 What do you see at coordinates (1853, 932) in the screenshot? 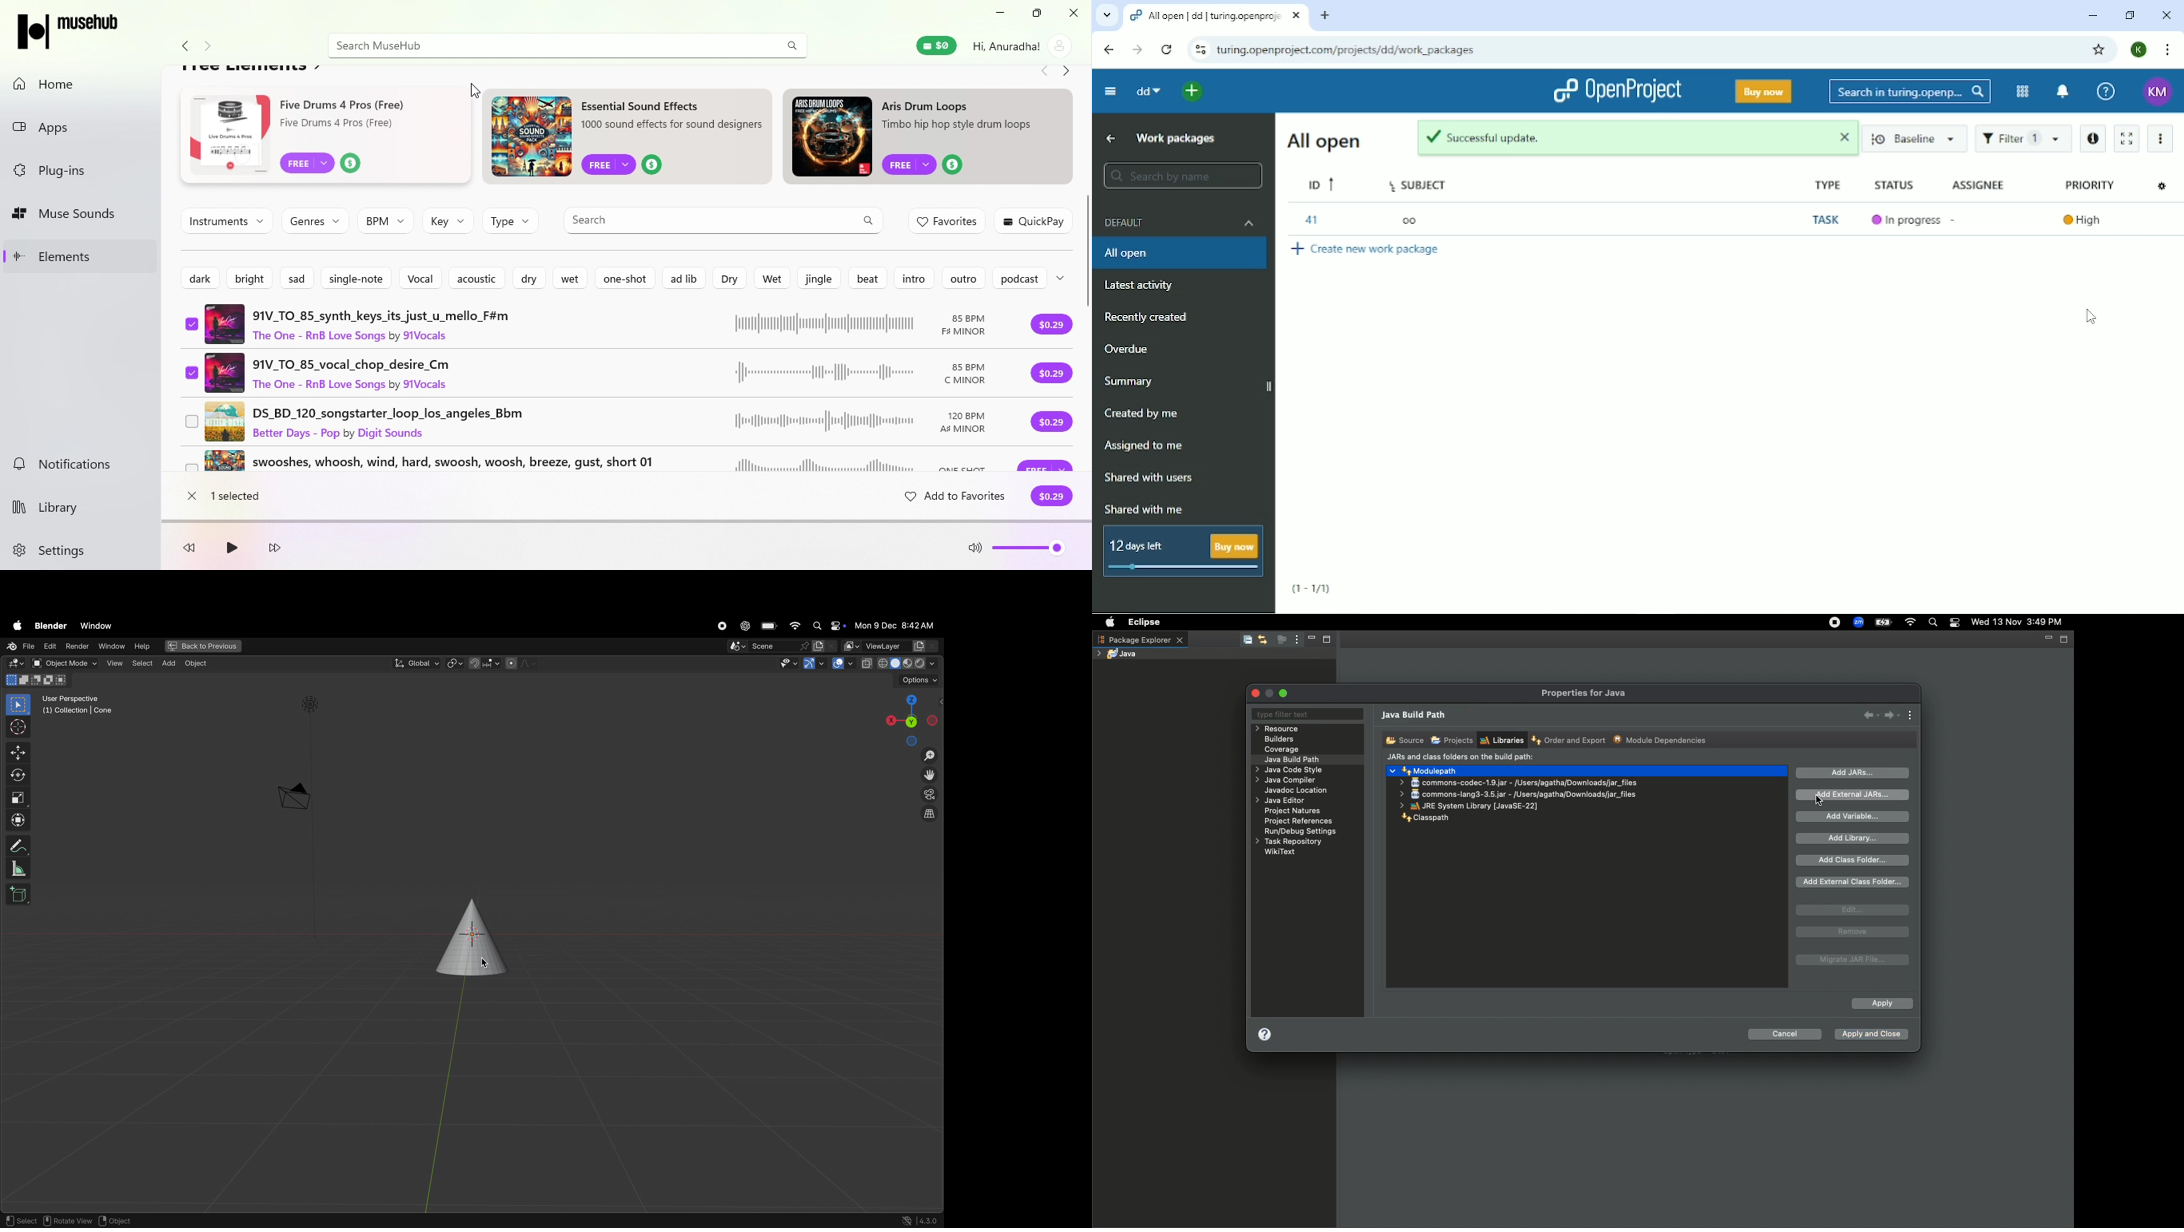
I see `Remove` at bounding box center [1853, 932].